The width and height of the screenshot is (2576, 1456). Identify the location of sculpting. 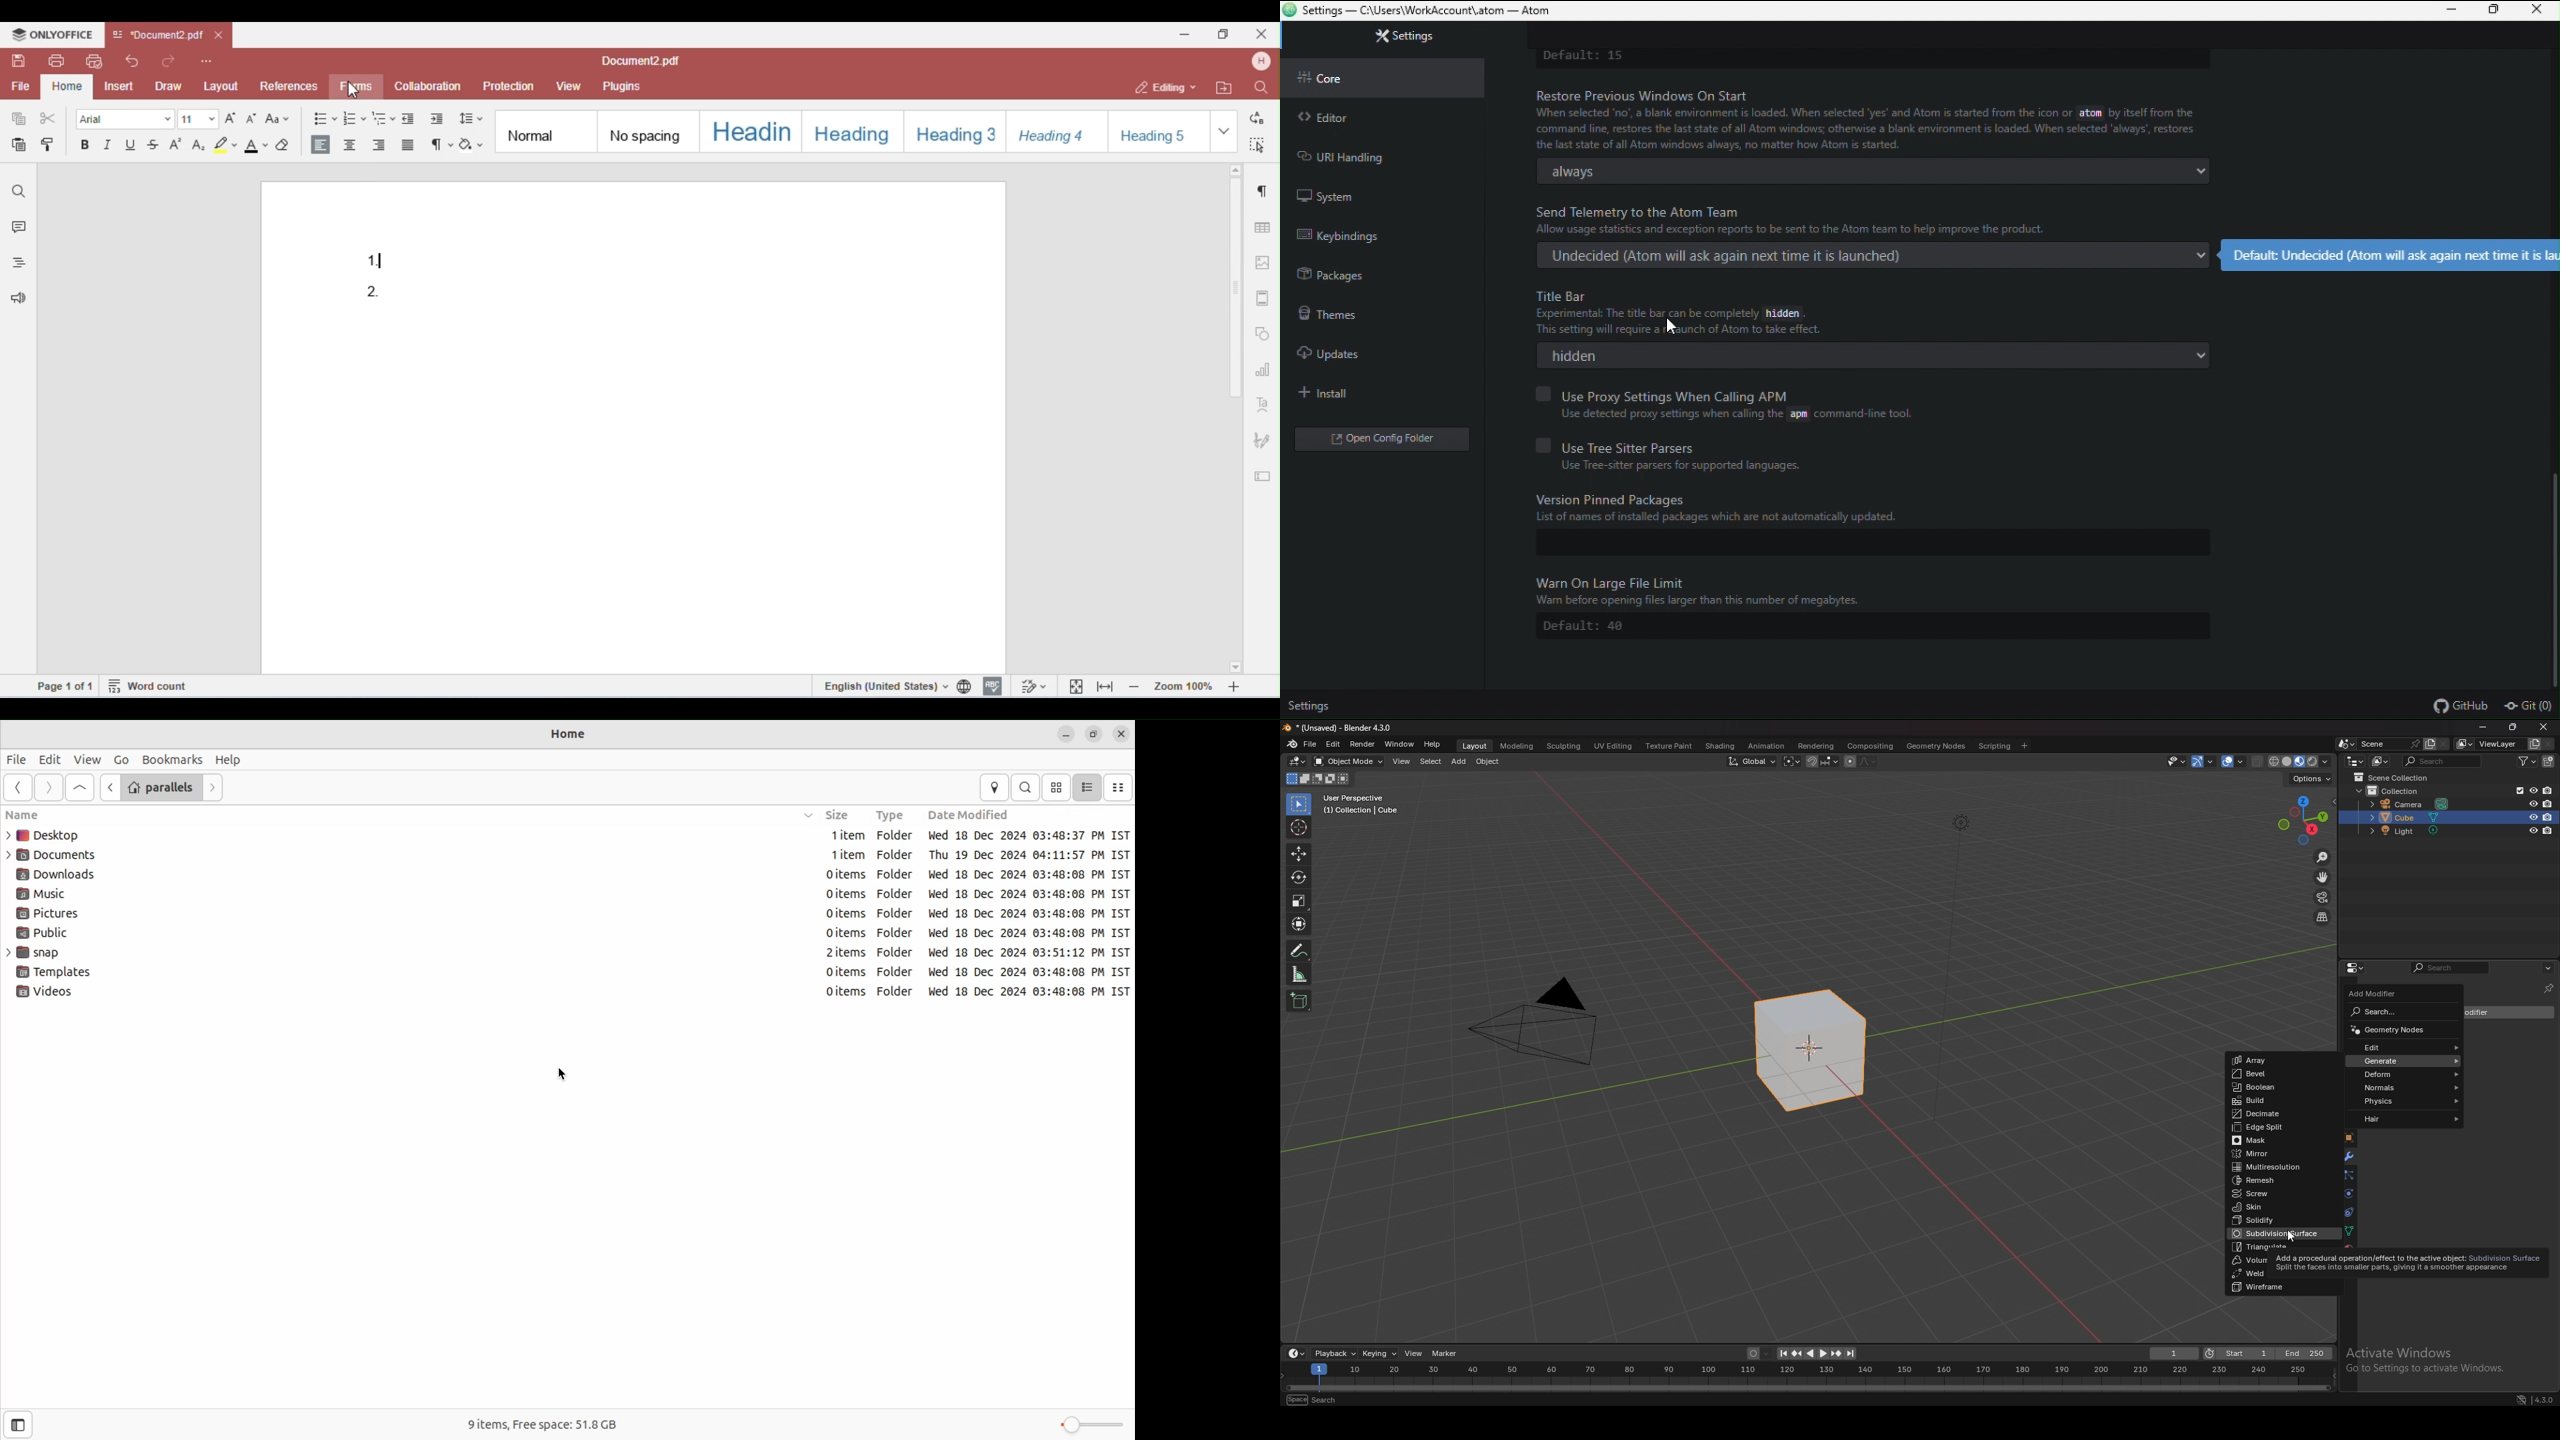
(1565, 747).